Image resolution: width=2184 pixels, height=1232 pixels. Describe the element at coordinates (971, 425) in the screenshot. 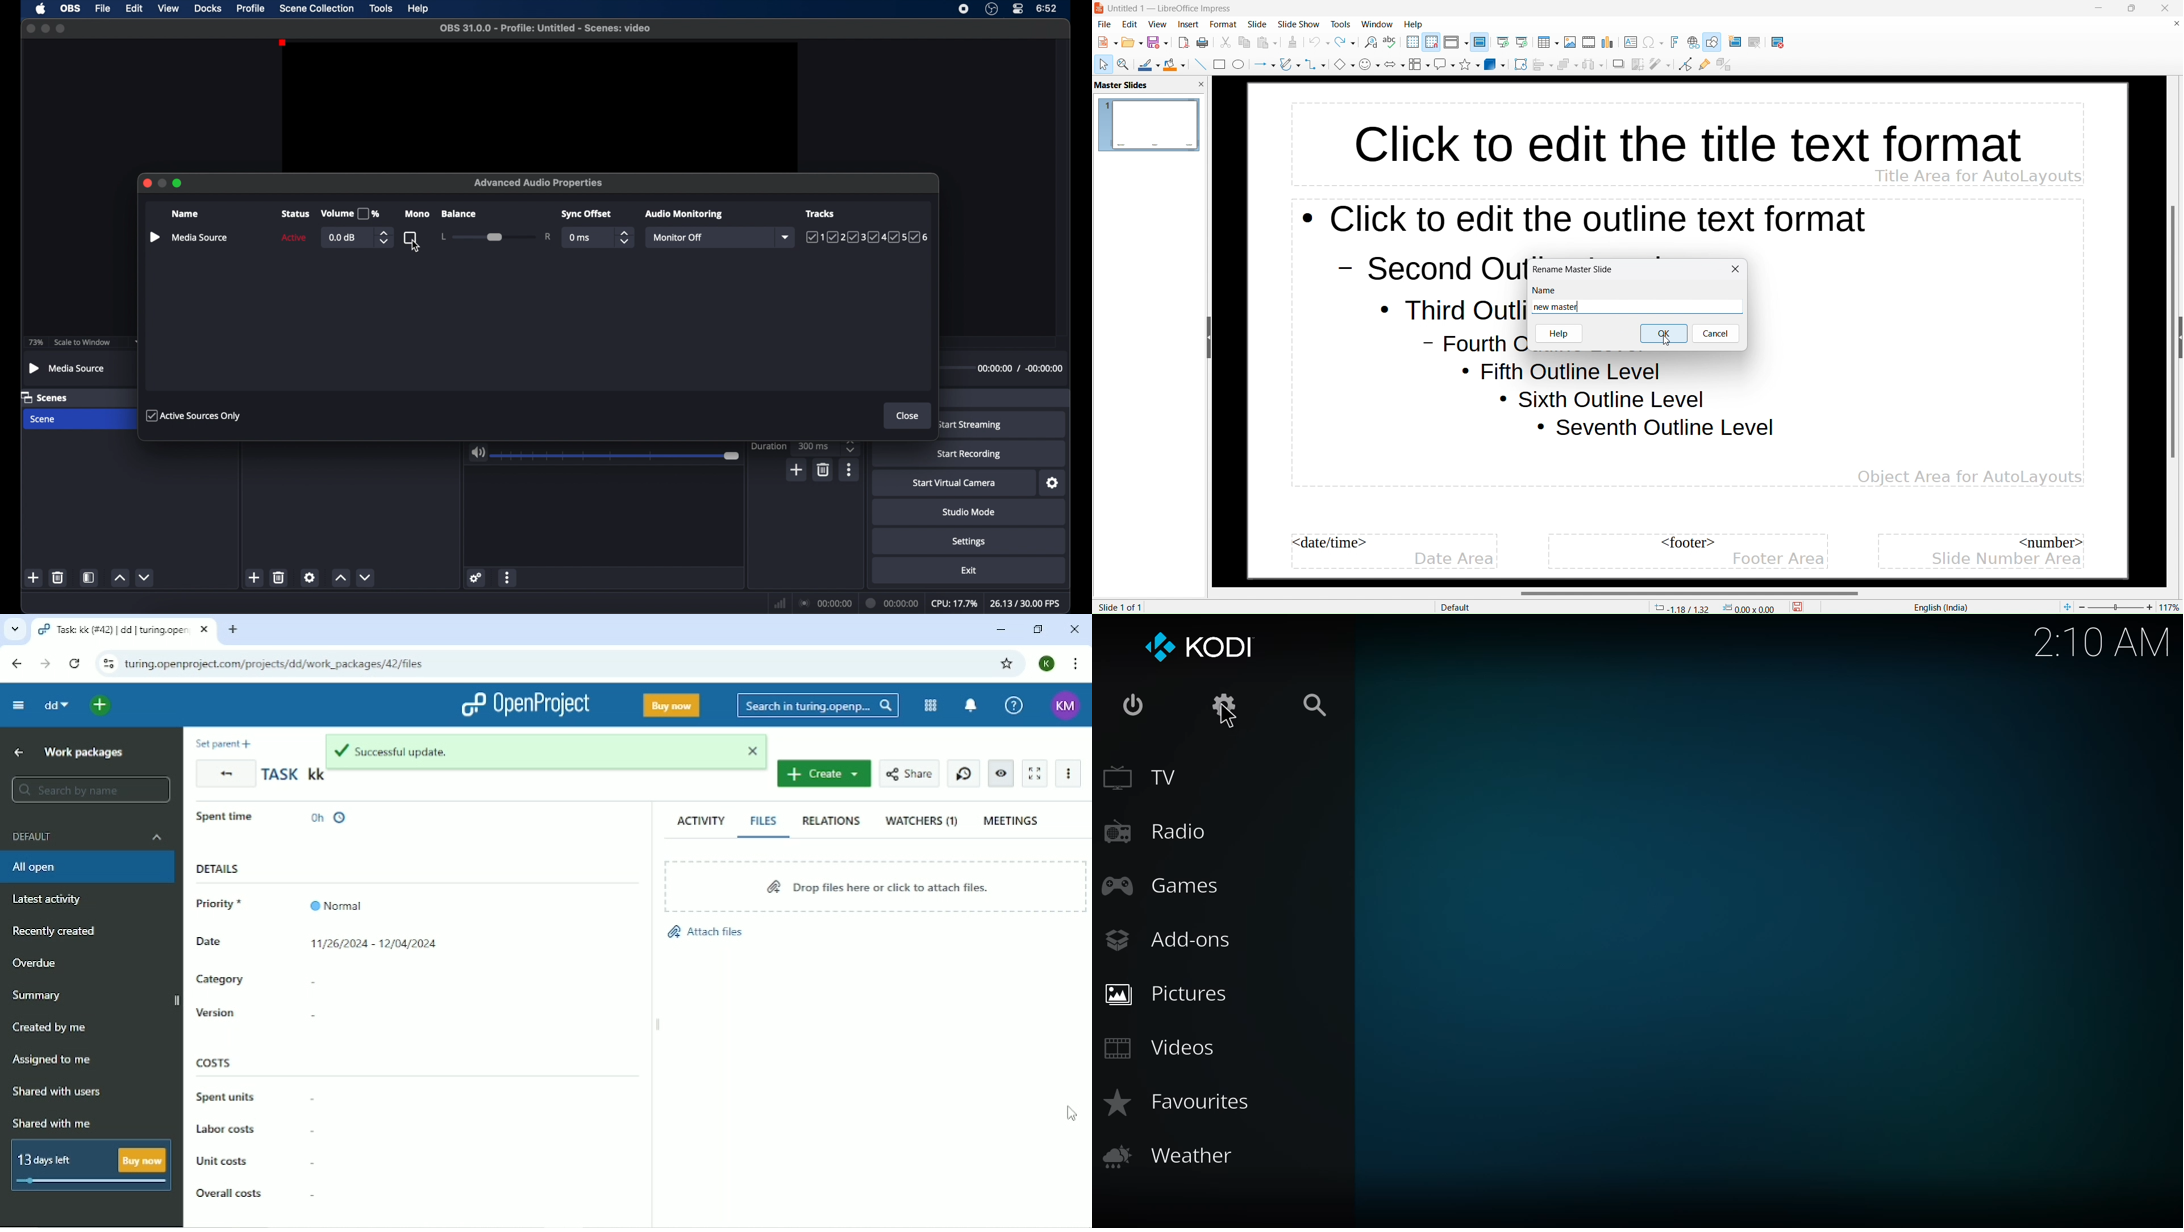

I see `start streaming` at that location.